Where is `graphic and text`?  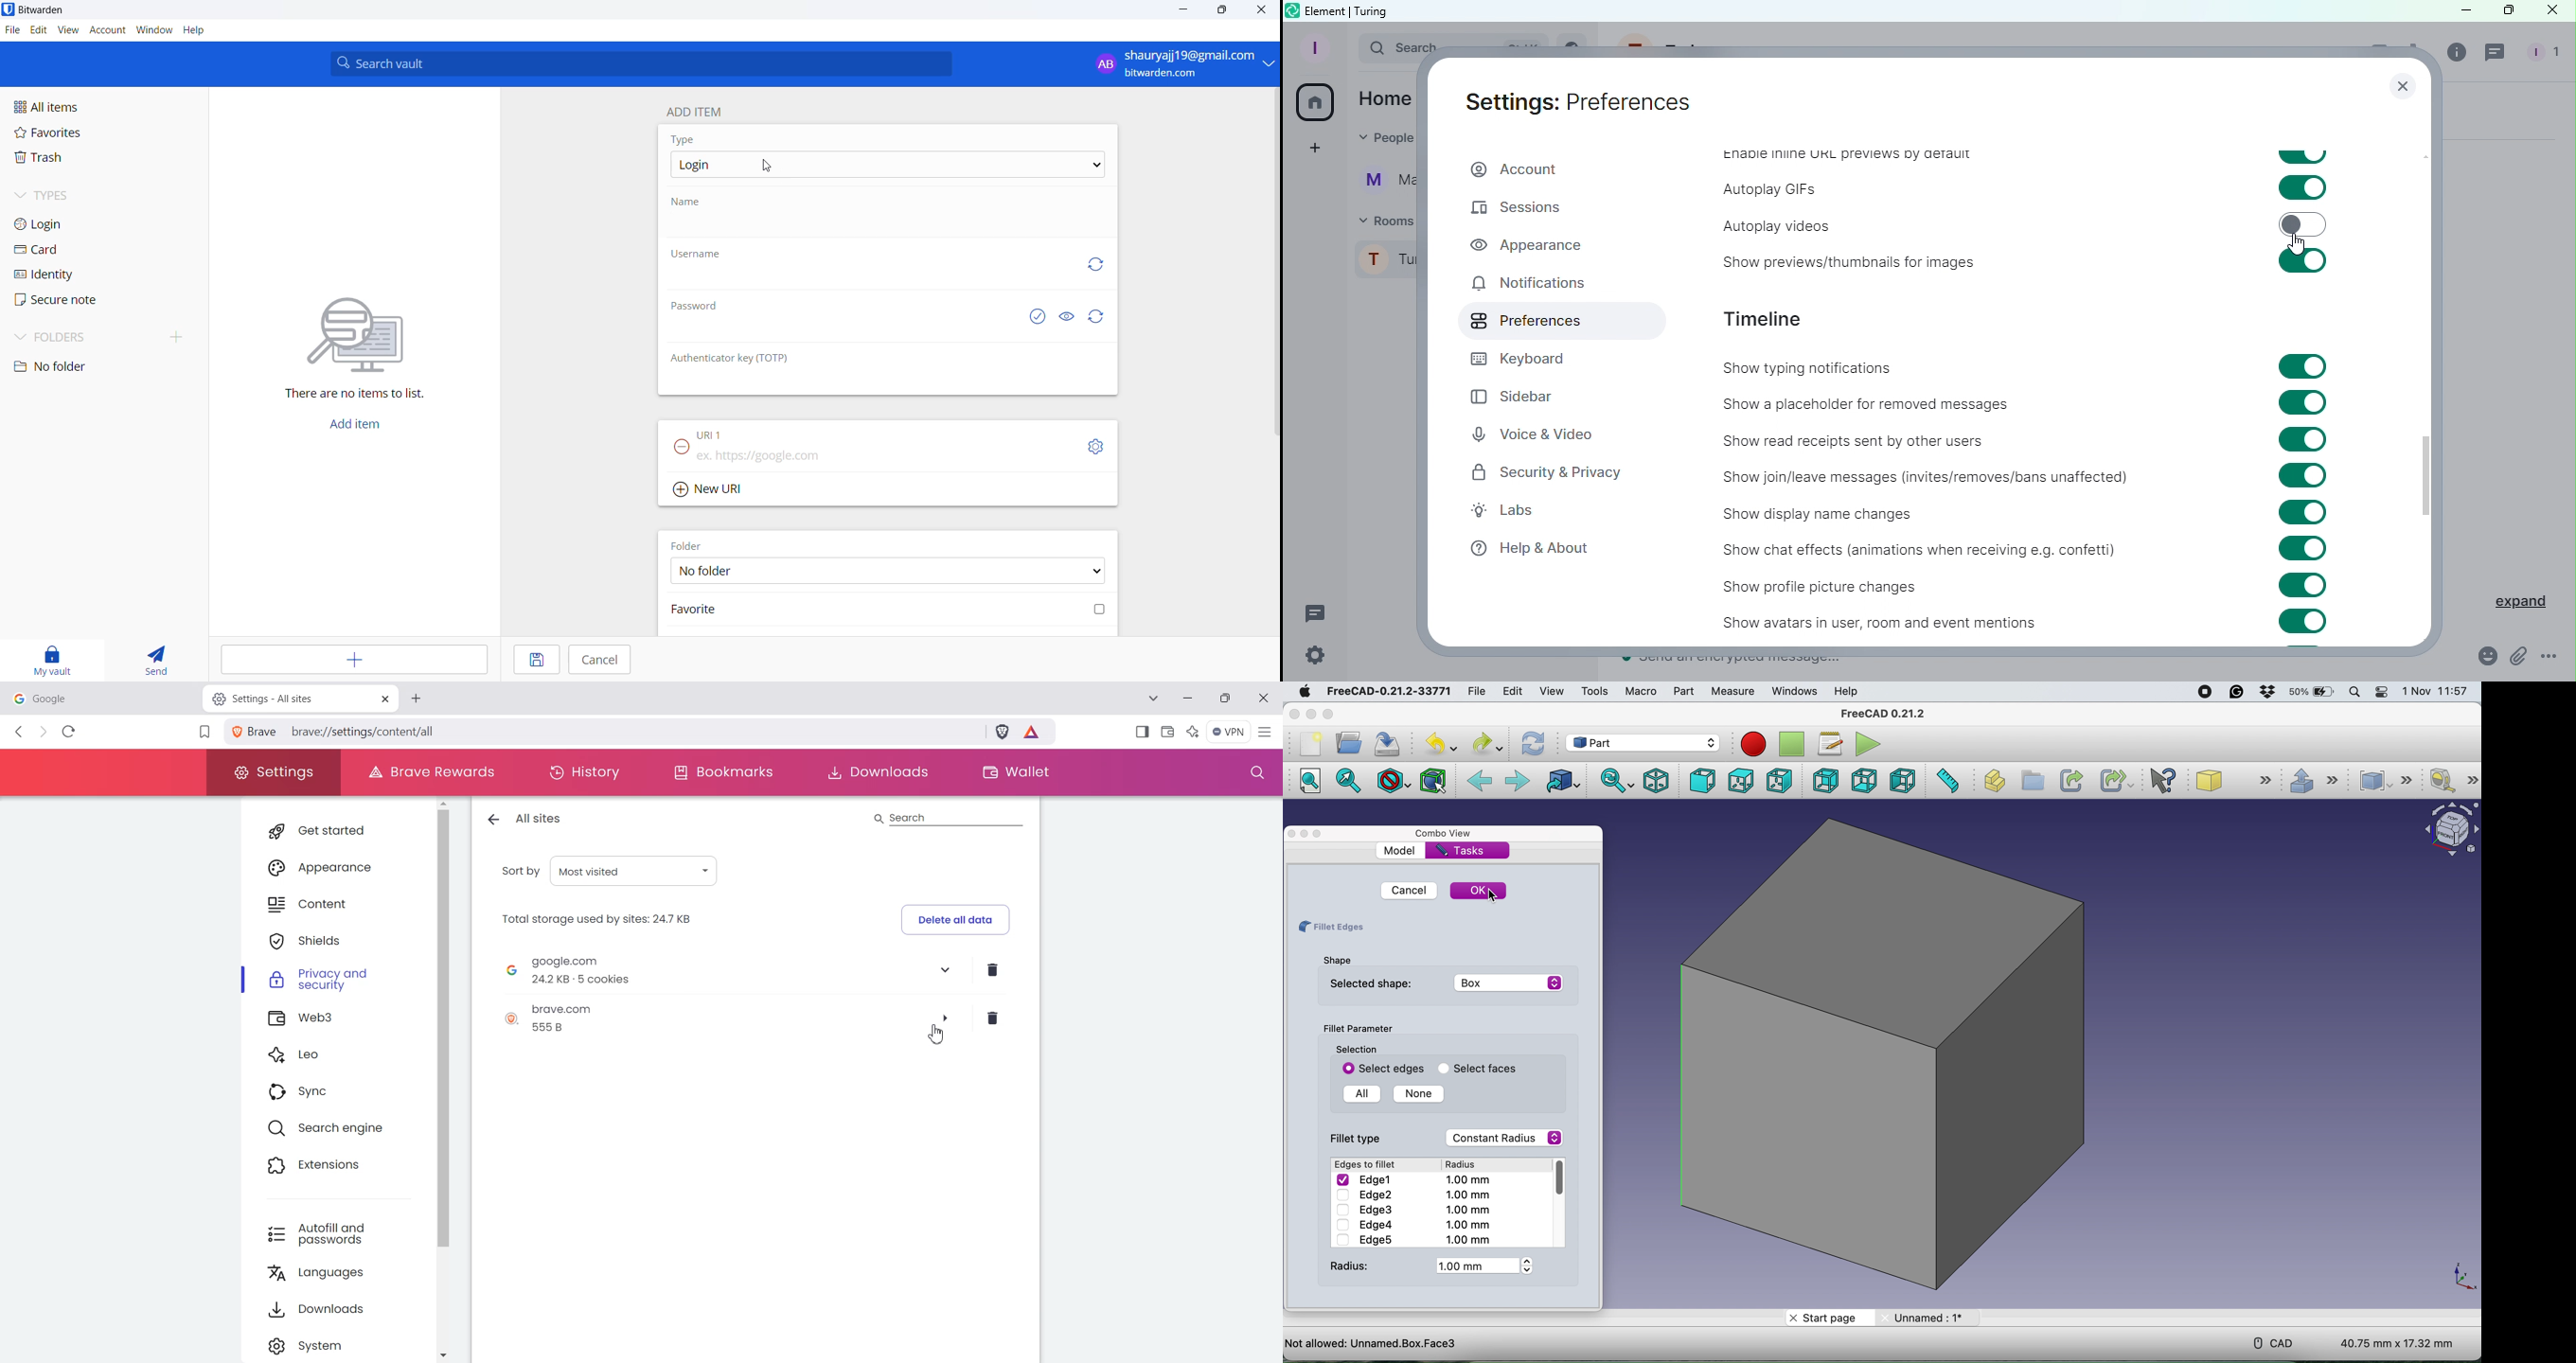 graphic and text is located at coordinates (358, 339).